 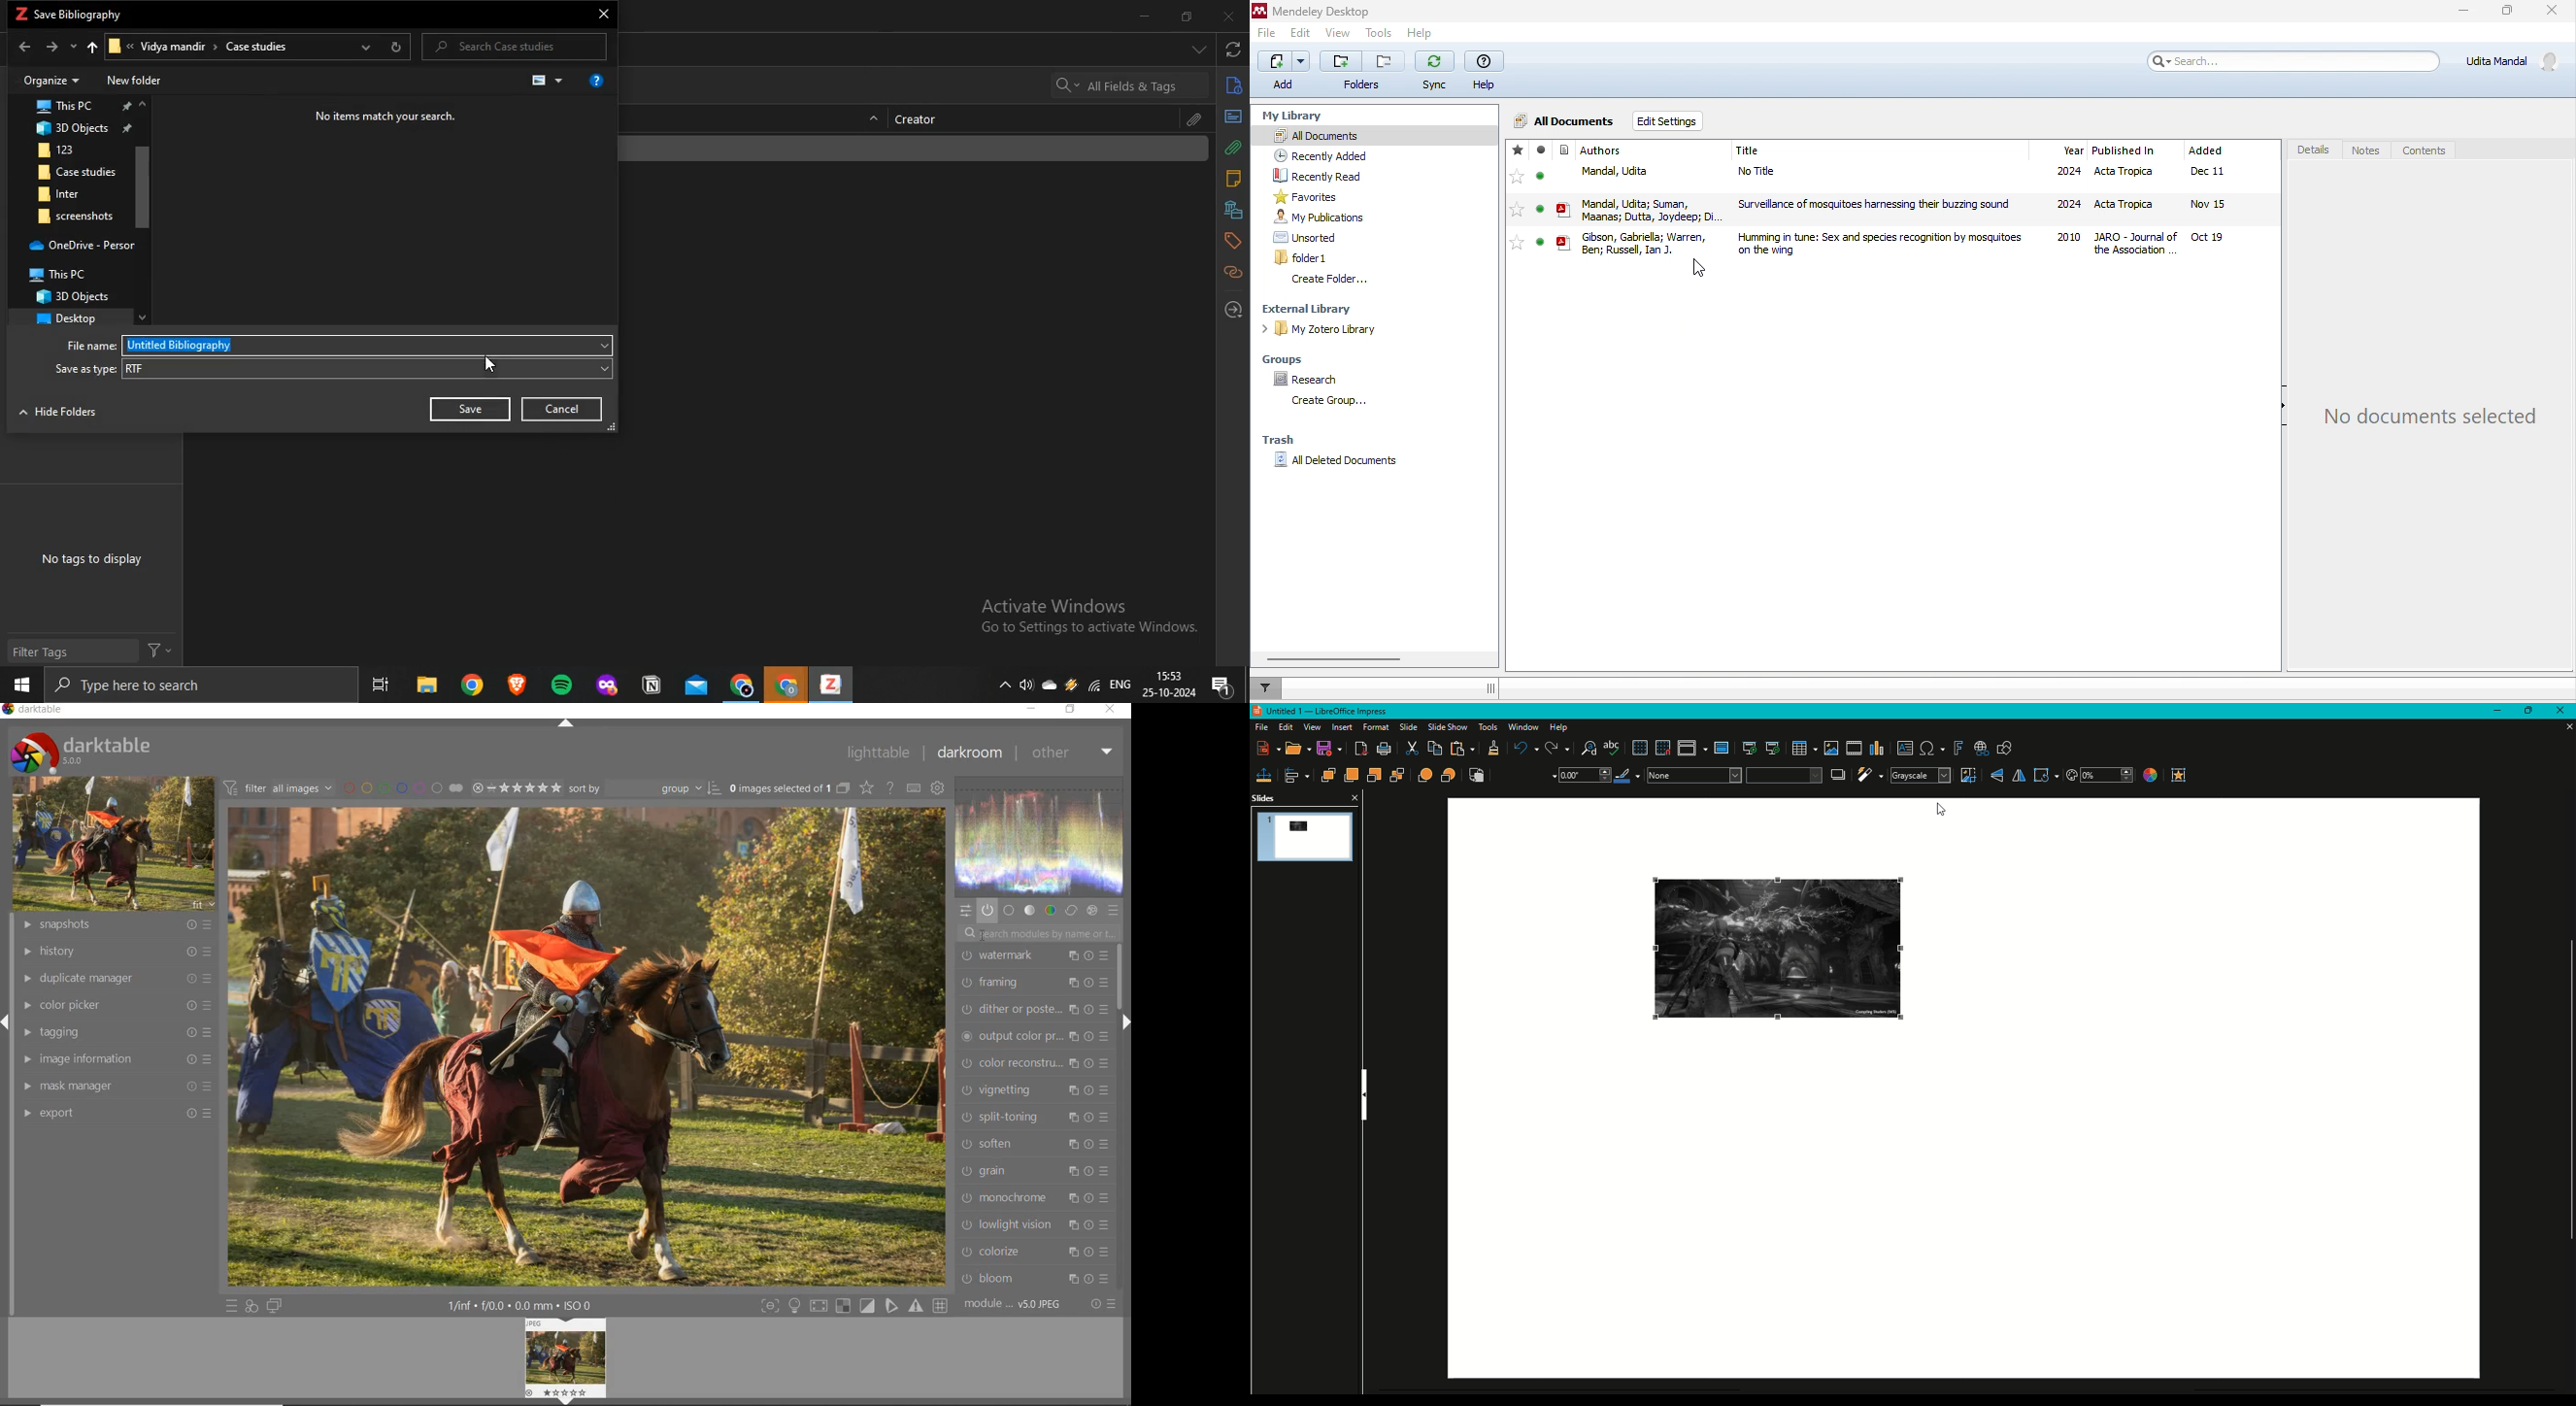 What do you see at coordinates (1224, 685) in the screenshot?
I see `notification` at bounding box center [1224, 685].